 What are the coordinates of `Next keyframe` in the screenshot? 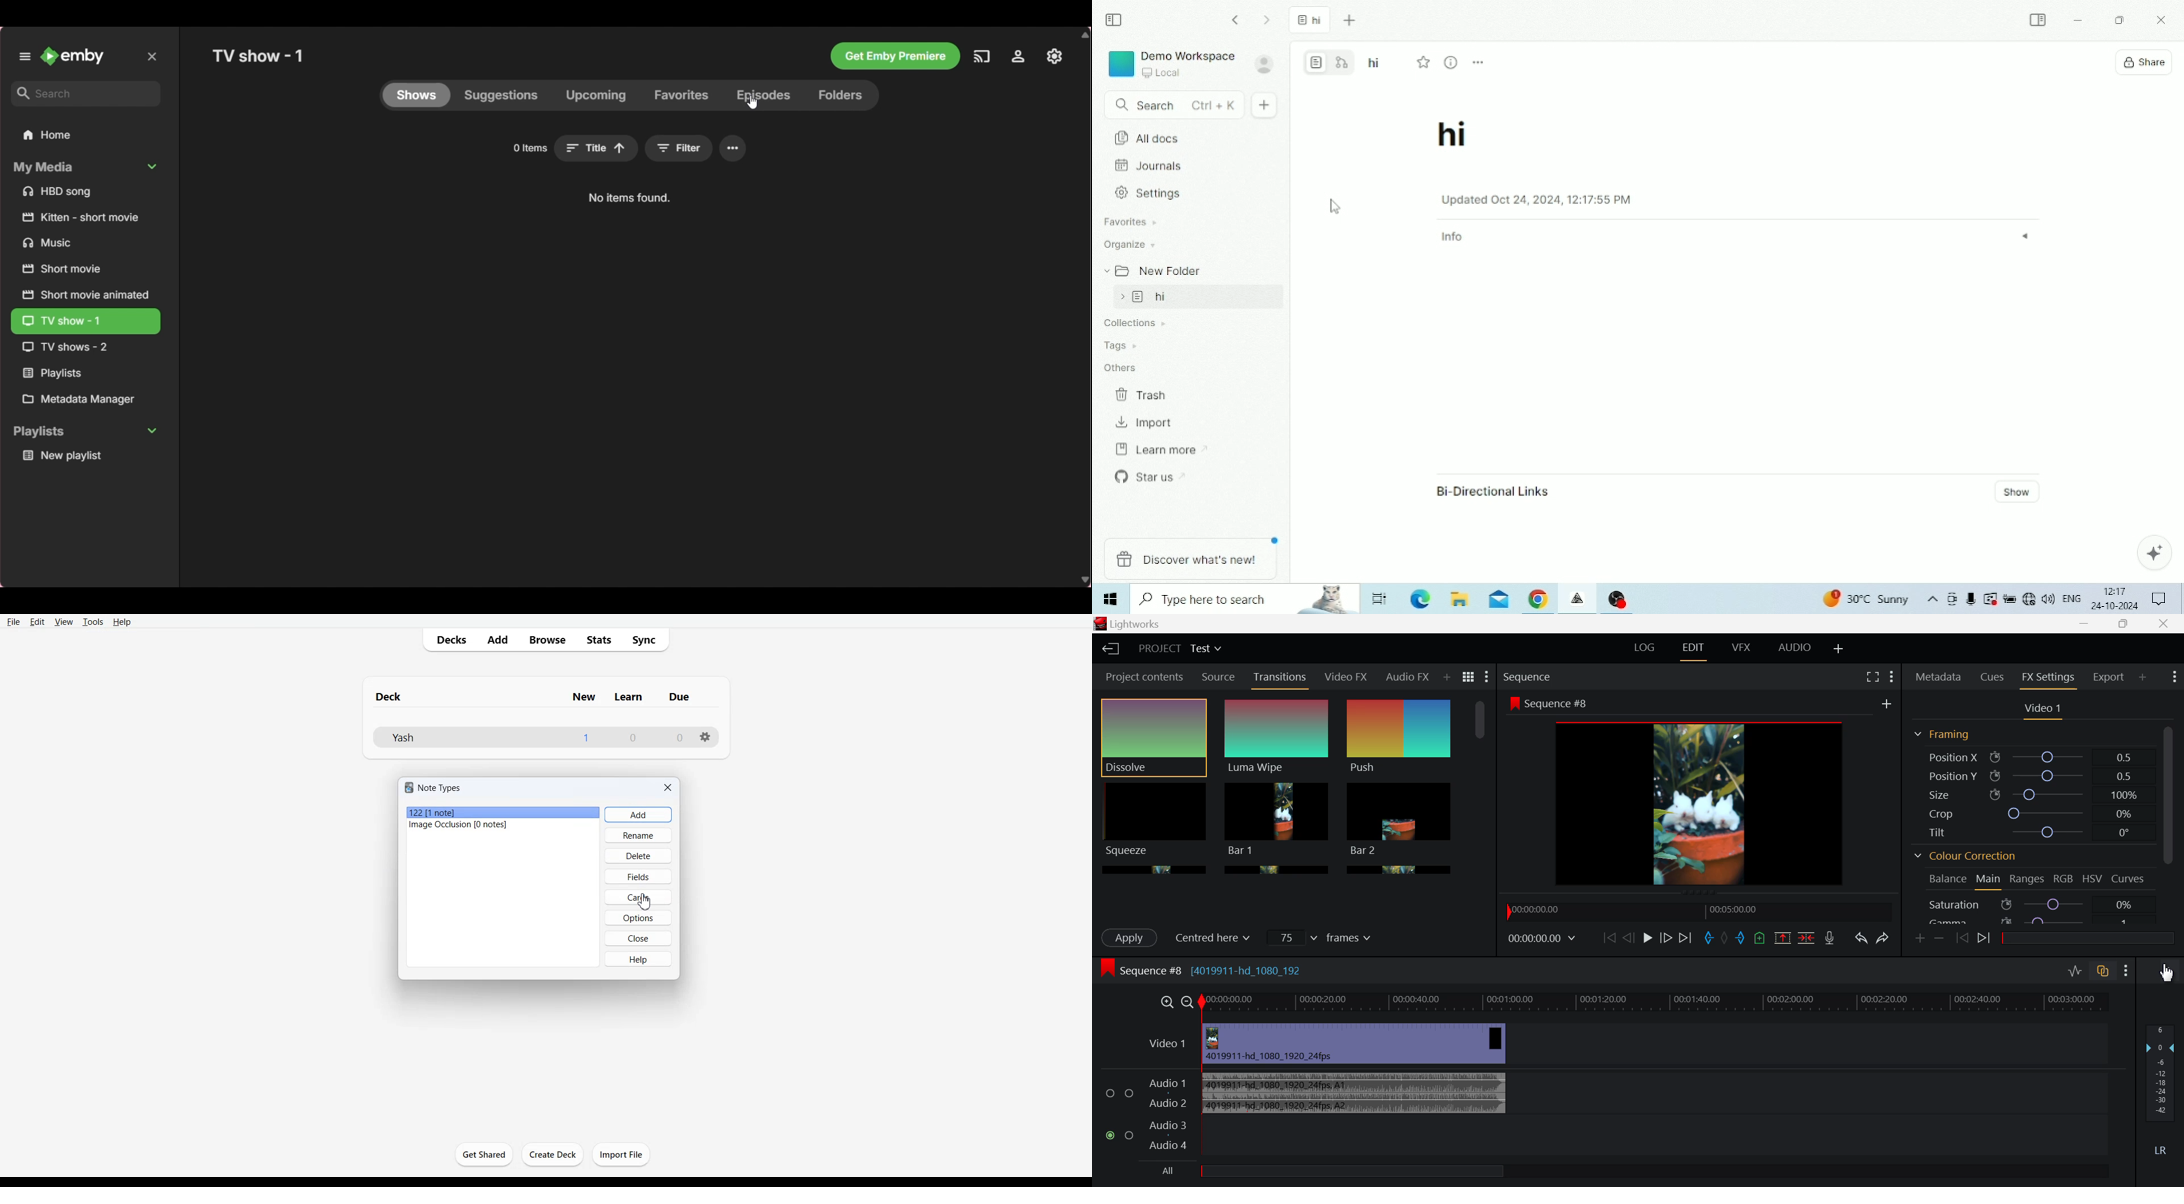 It's located at (1984, 939).